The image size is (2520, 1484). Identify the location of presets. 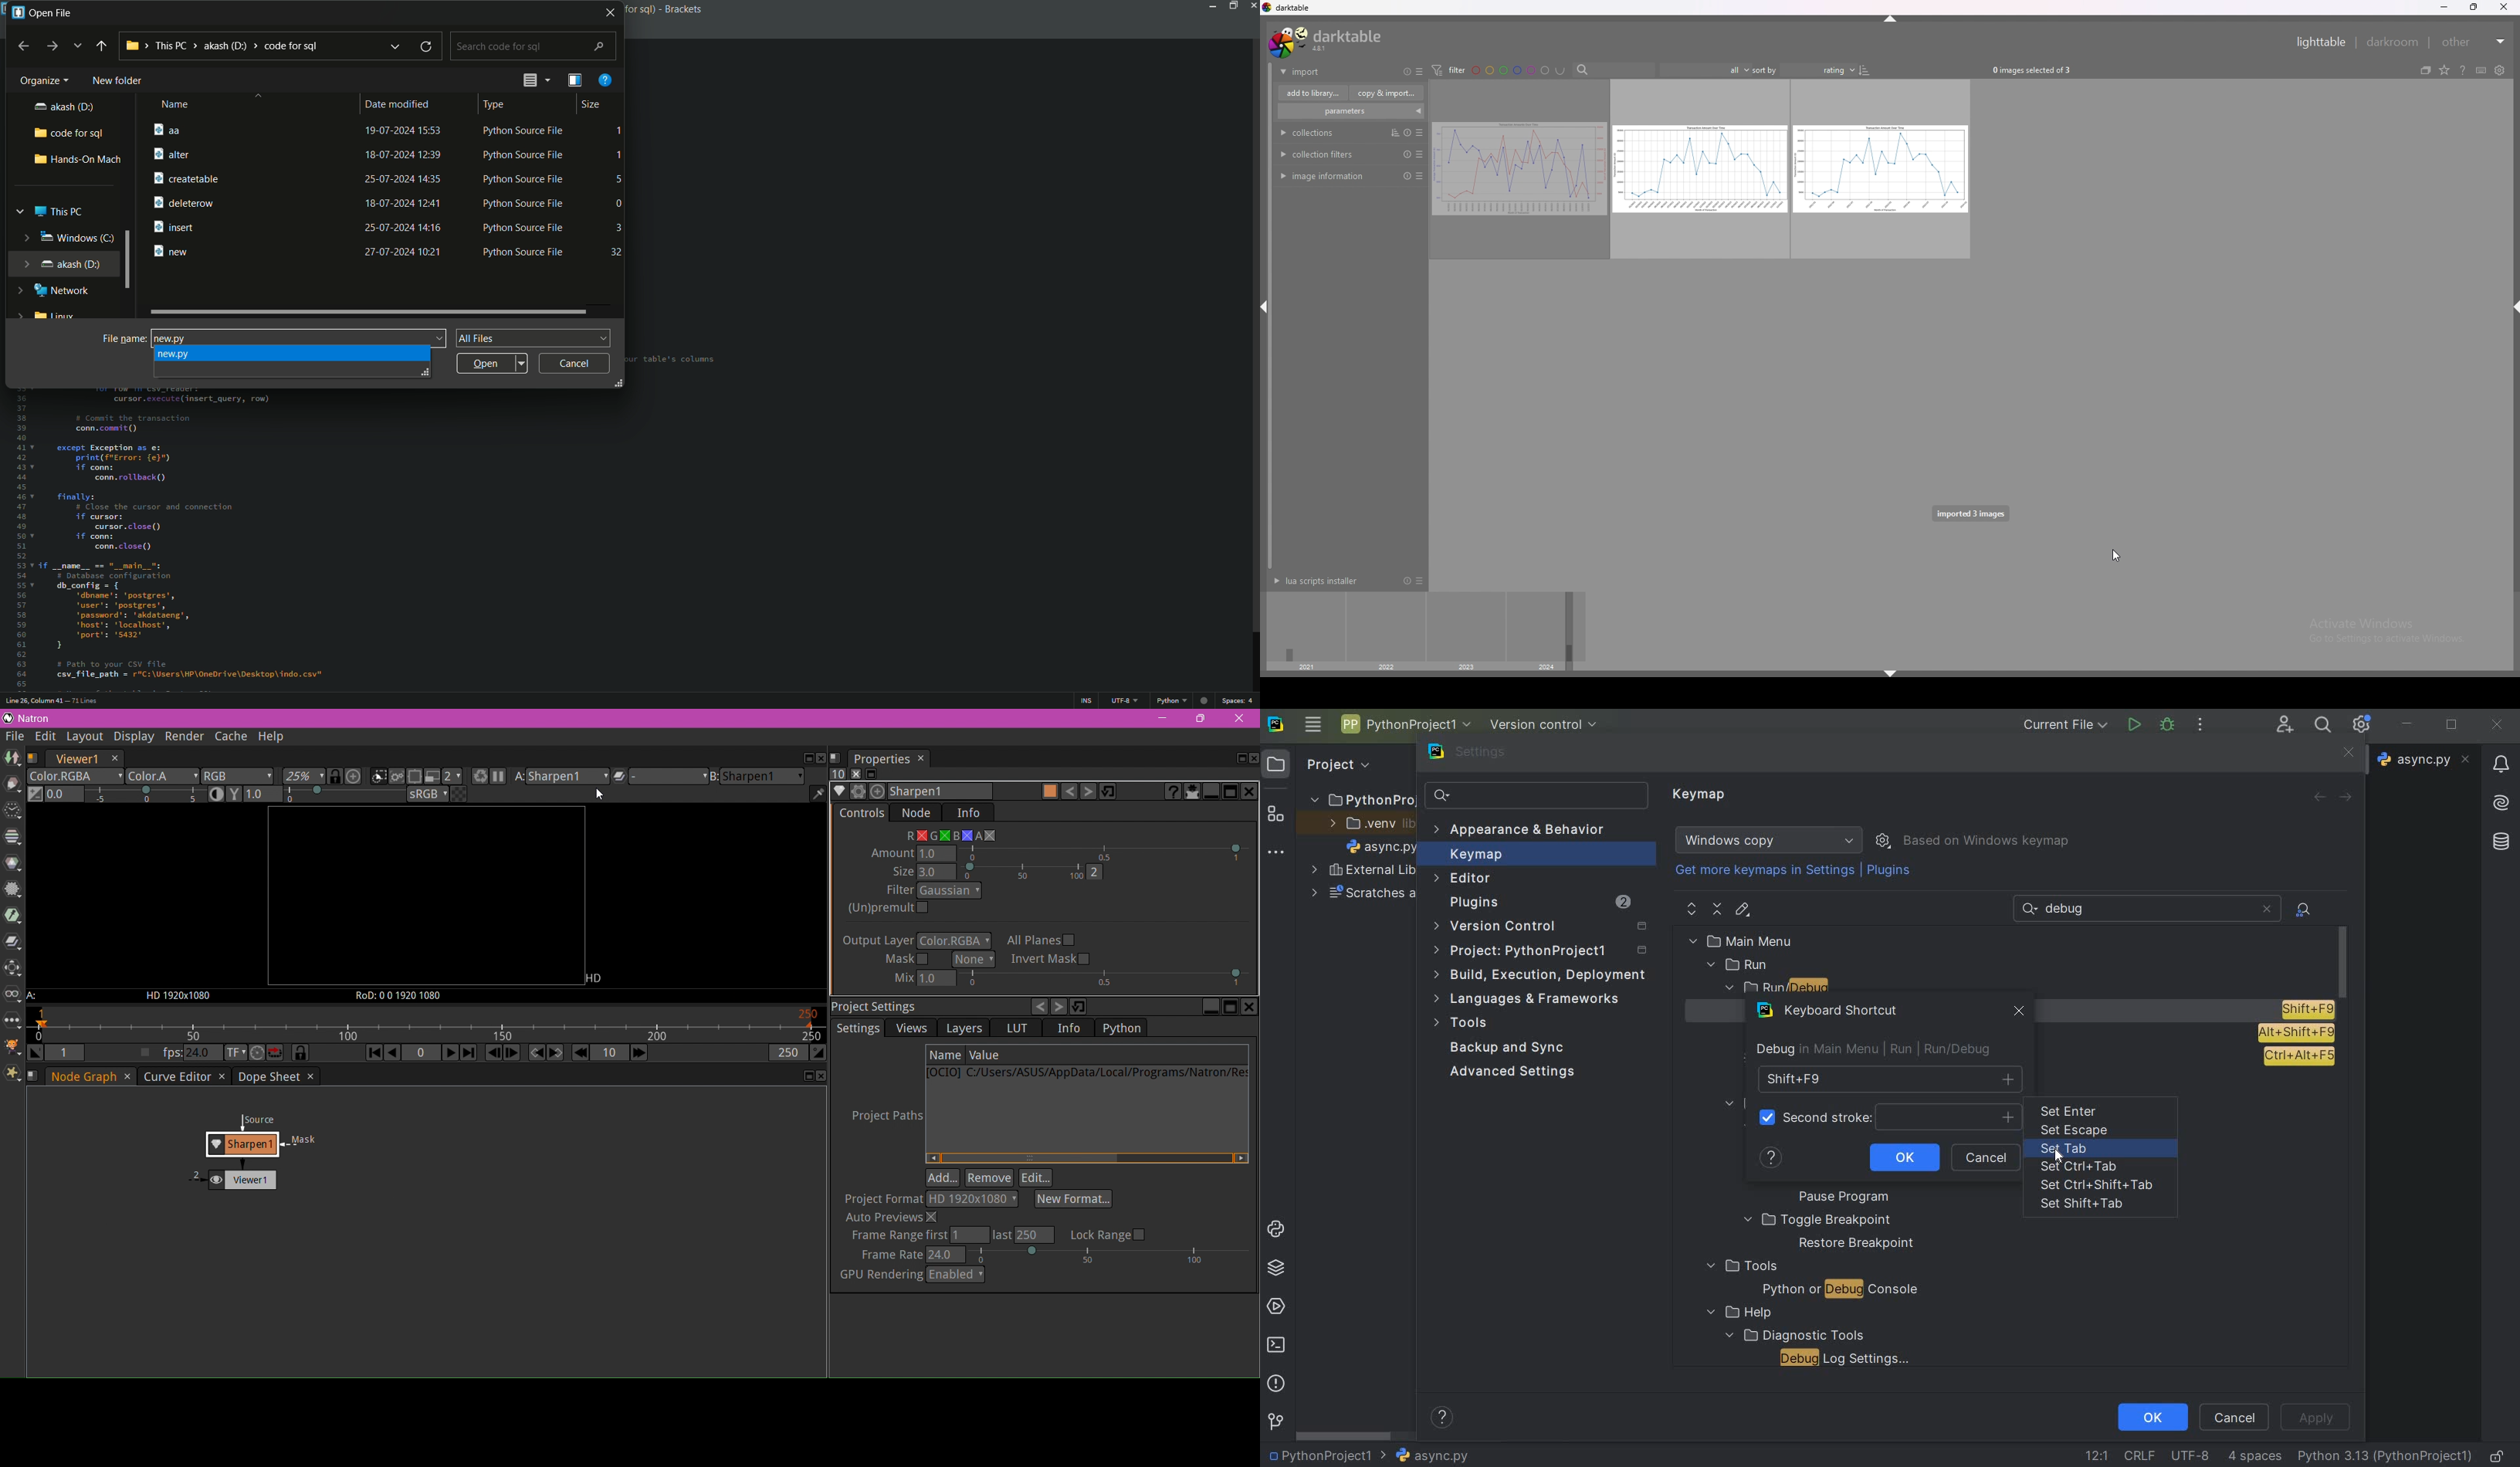
(1422, 177).